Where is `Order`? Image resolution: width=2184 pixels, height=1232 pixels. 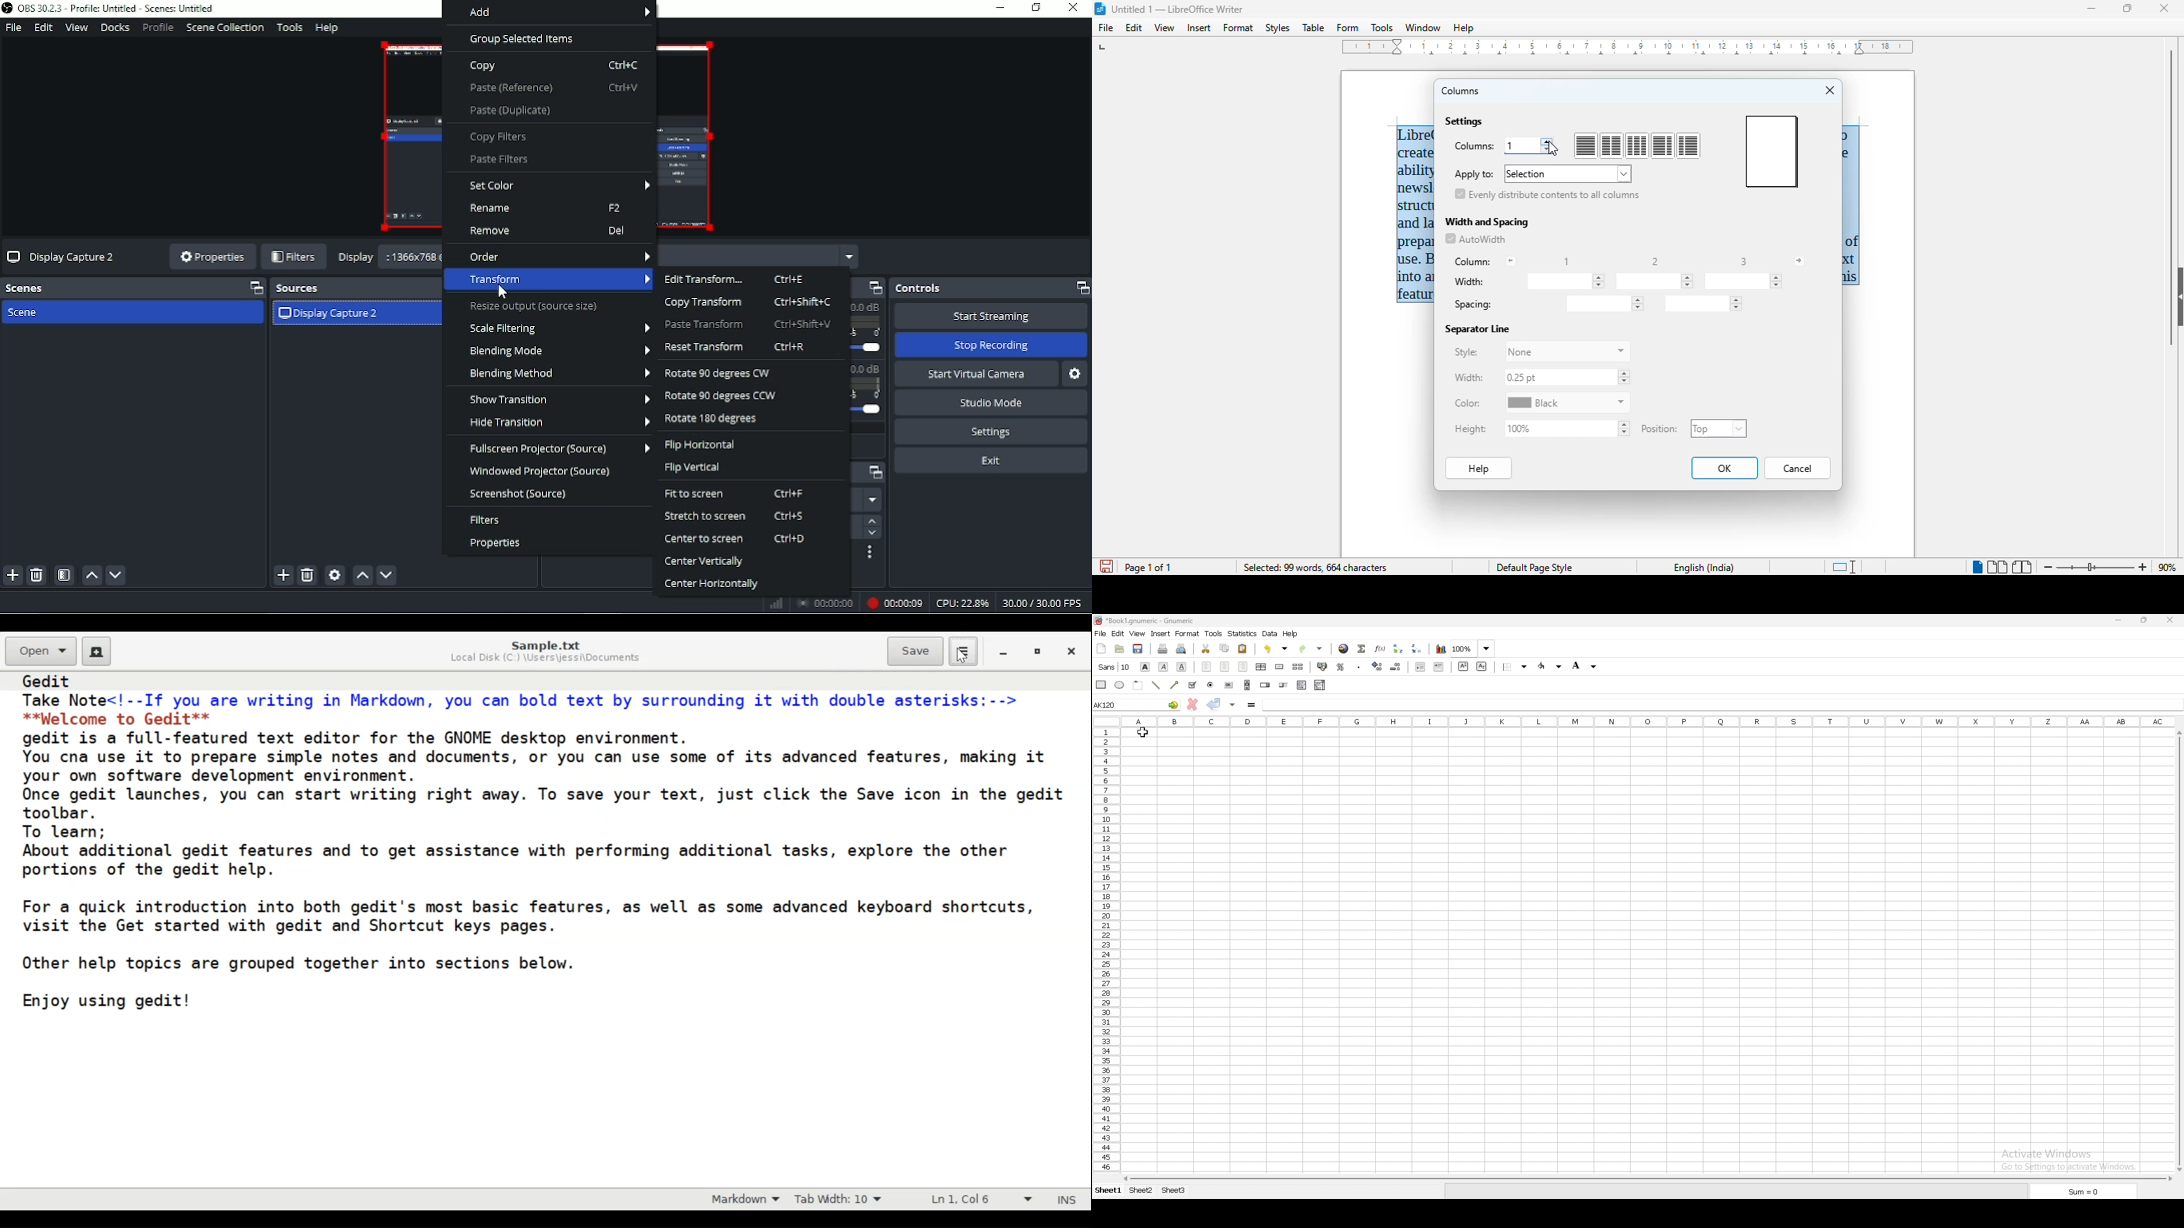 Order is located at coordinates (559, 255).